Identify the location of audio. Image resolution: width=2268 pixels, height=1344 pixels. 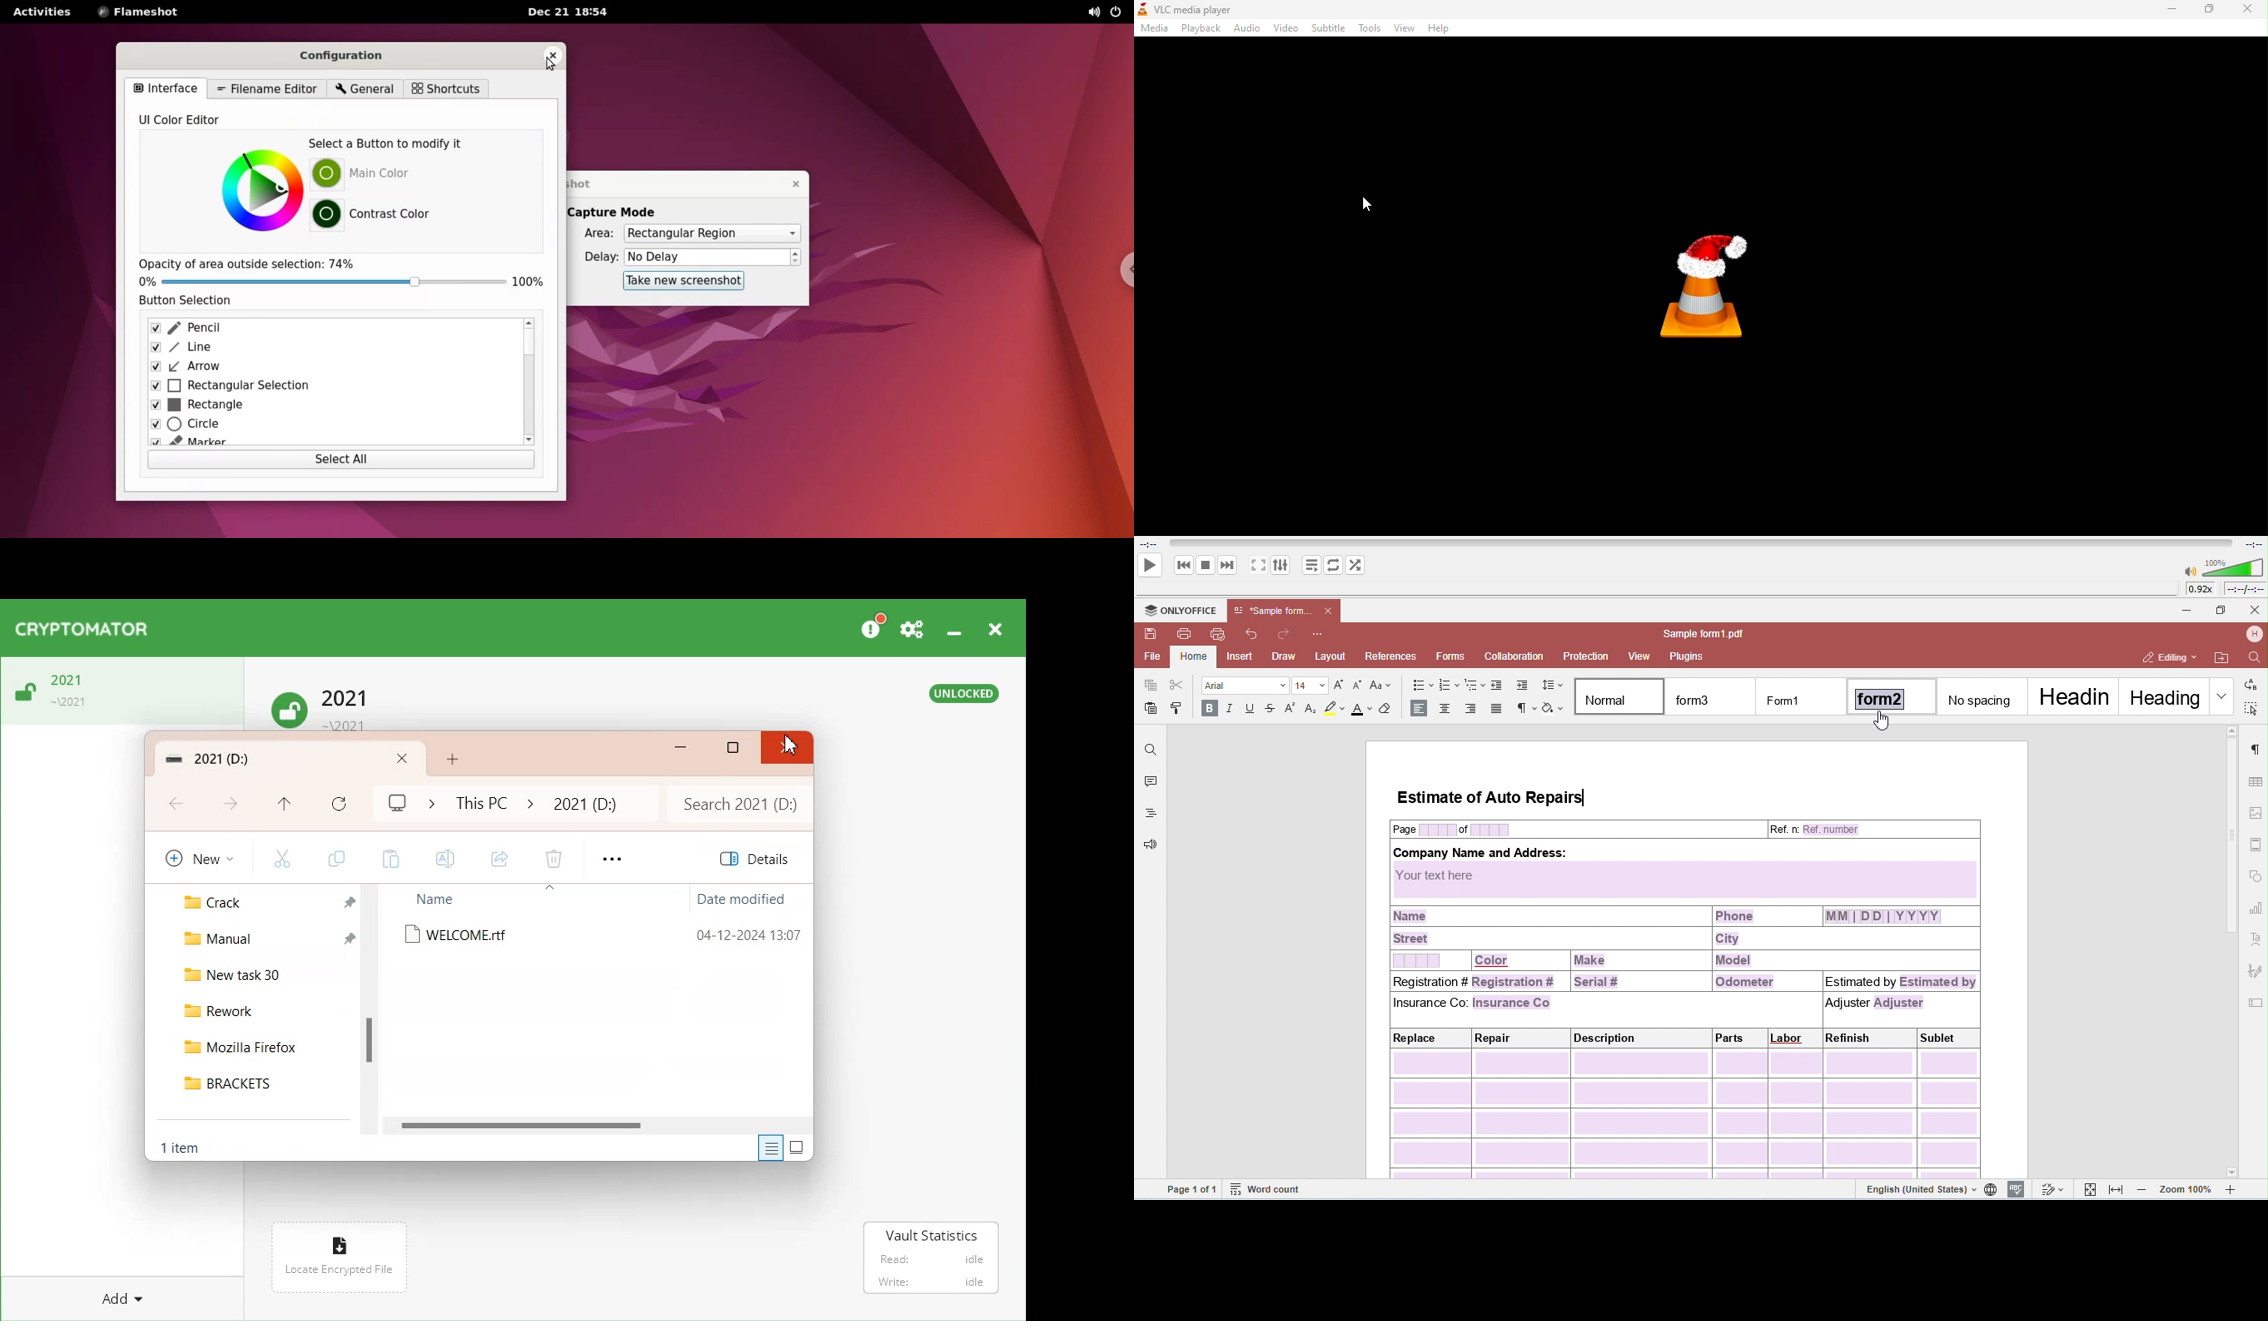
(1247, 28).